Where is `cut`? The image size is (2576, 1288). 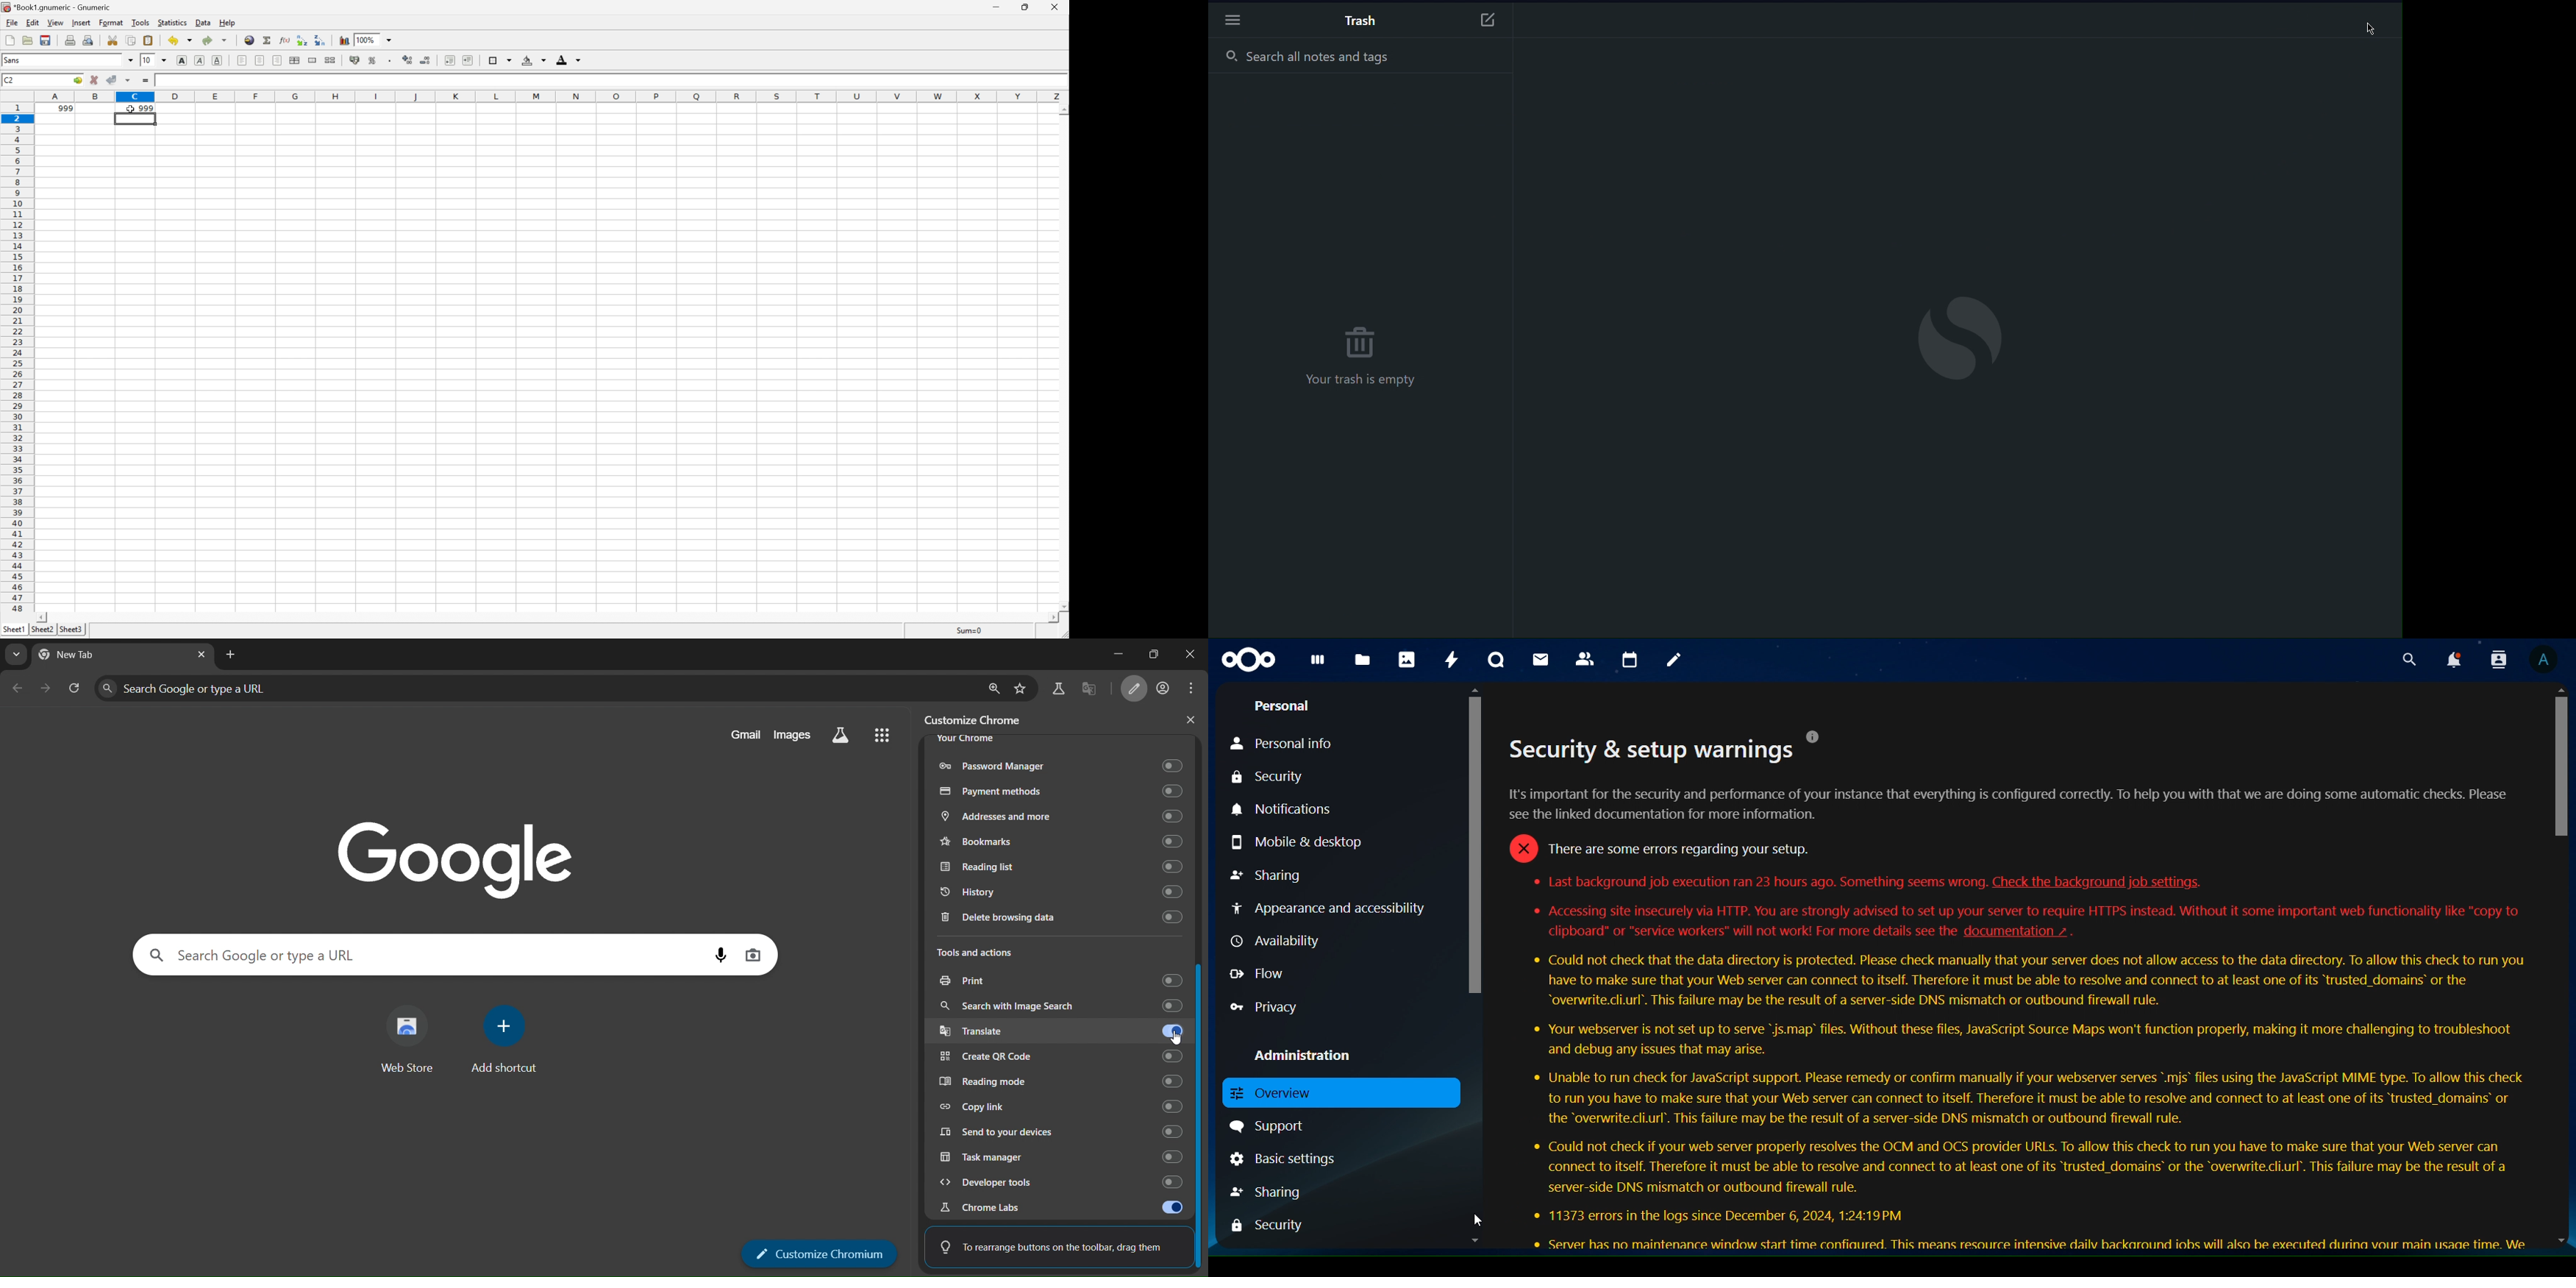
cut is located at coordinates (113, 43).